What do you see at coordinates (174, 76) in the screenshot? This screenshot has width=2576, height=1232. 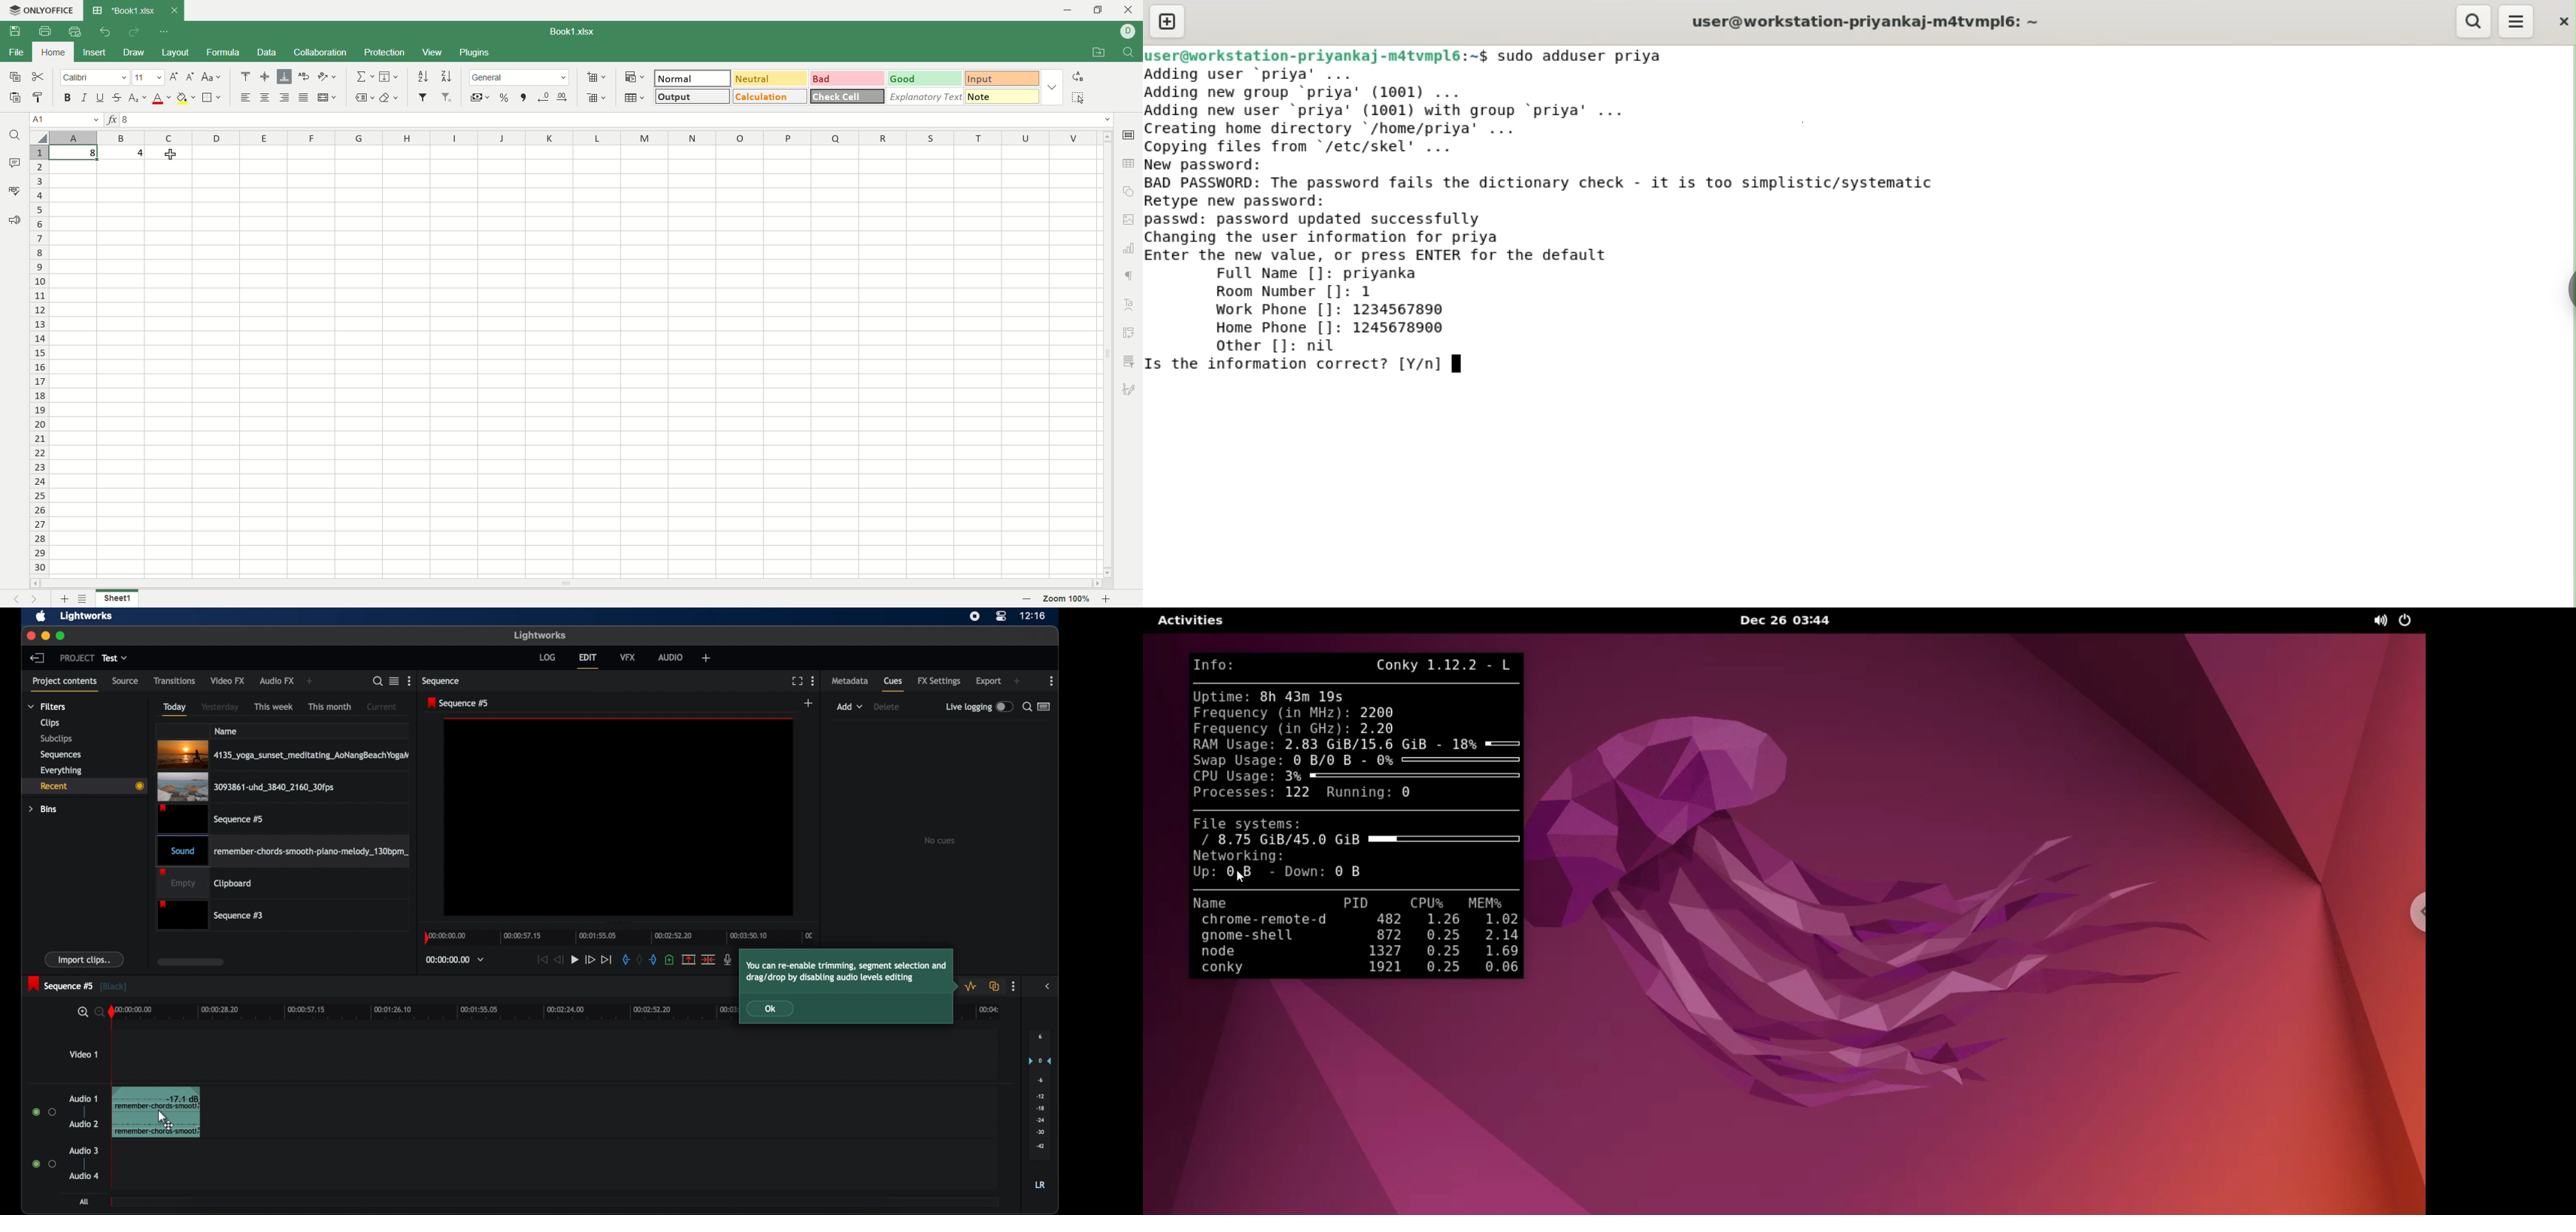 I see `increase font size` at bounding box center [174, 76].